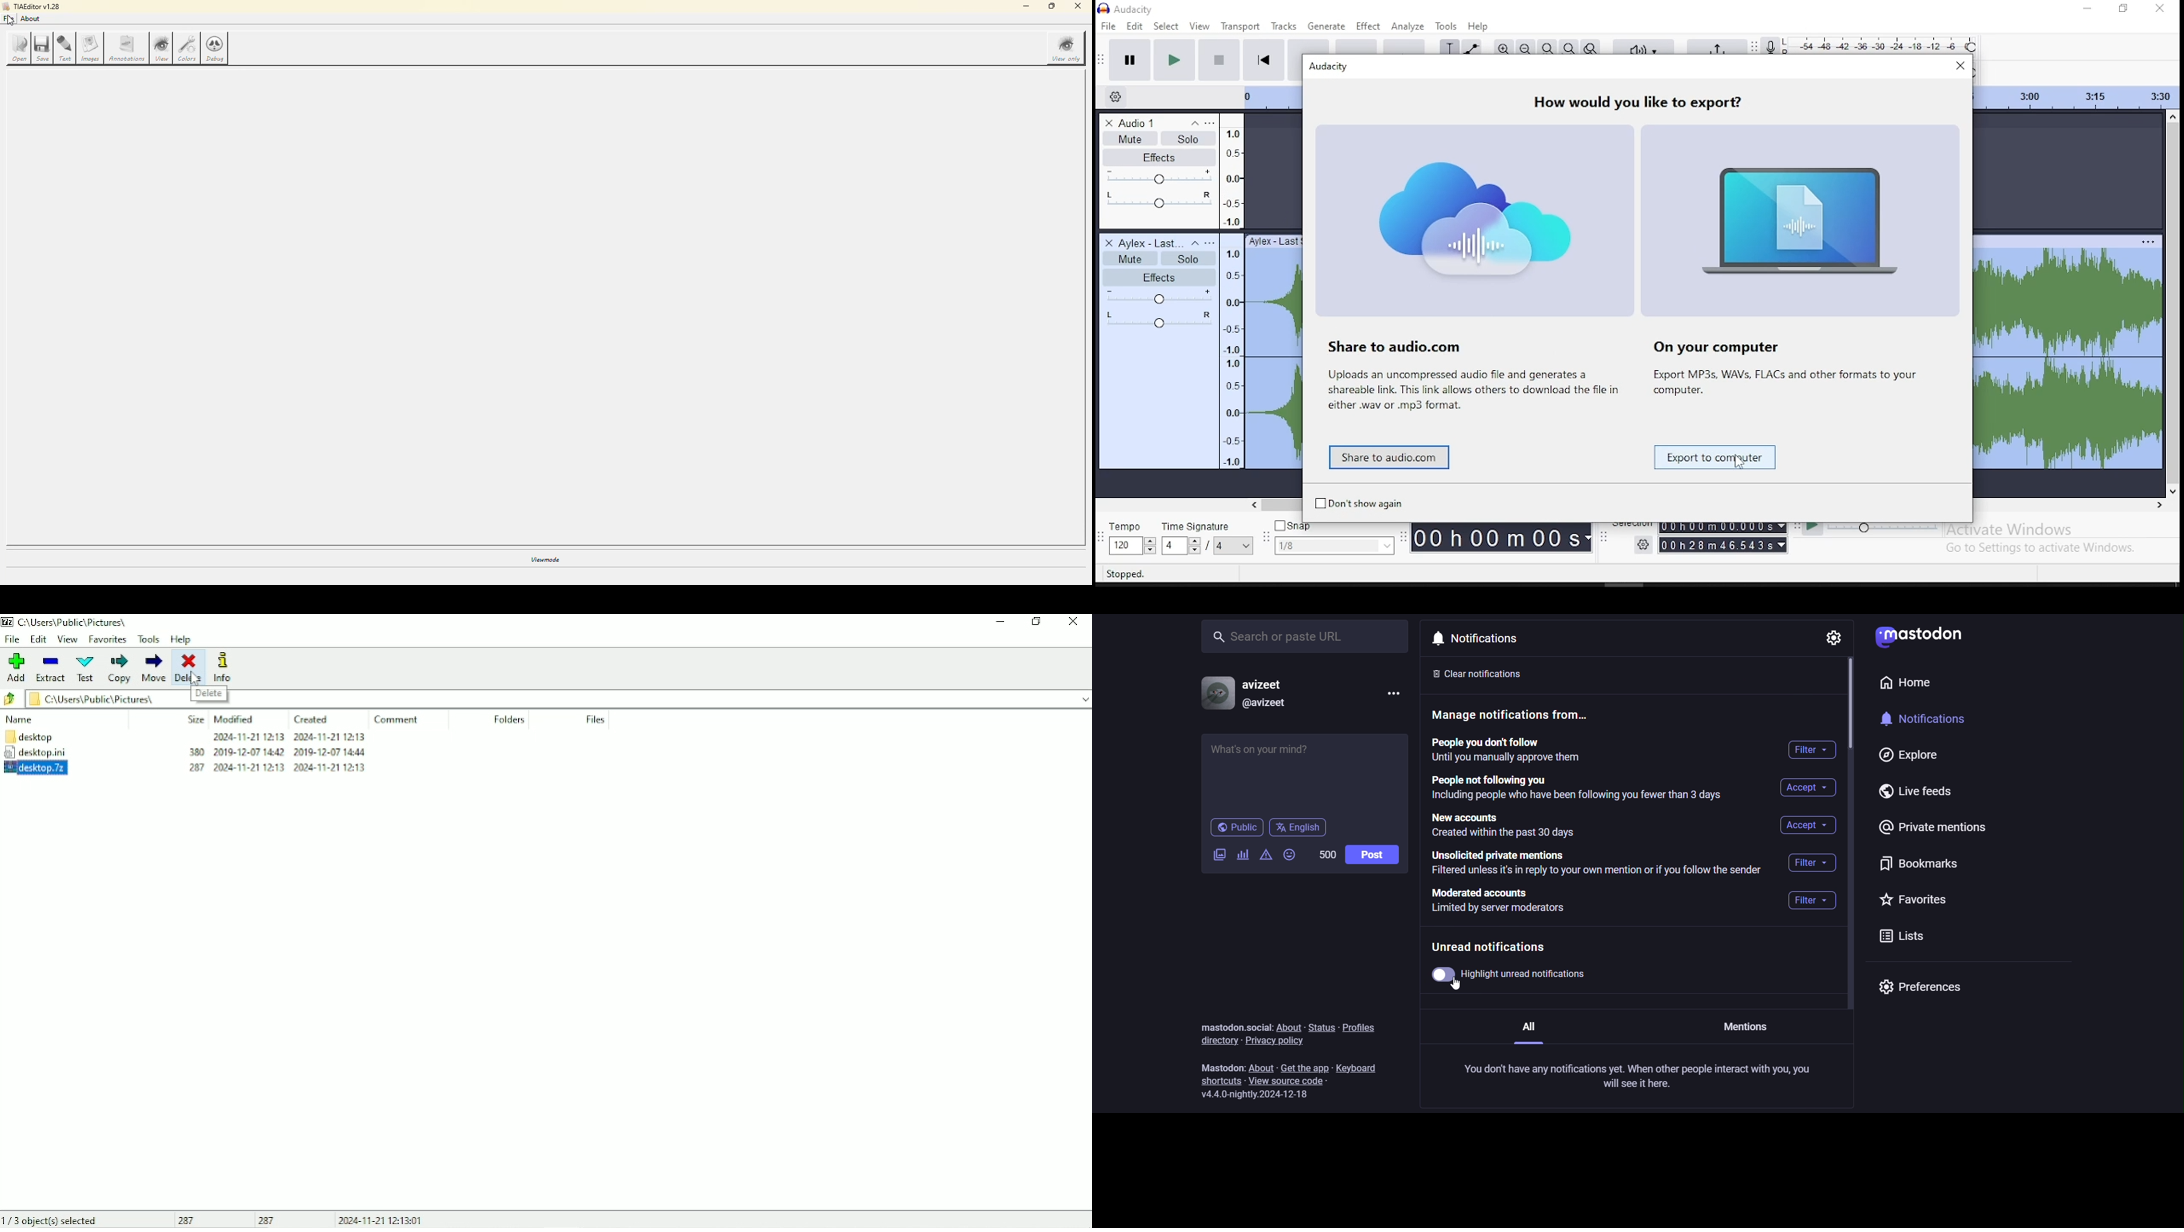 Image resolution: width=2184 pixels, height=1232 pixels. Describe the element at coordinates (395, 719) in the screenshot. I see `Comment` at that location.